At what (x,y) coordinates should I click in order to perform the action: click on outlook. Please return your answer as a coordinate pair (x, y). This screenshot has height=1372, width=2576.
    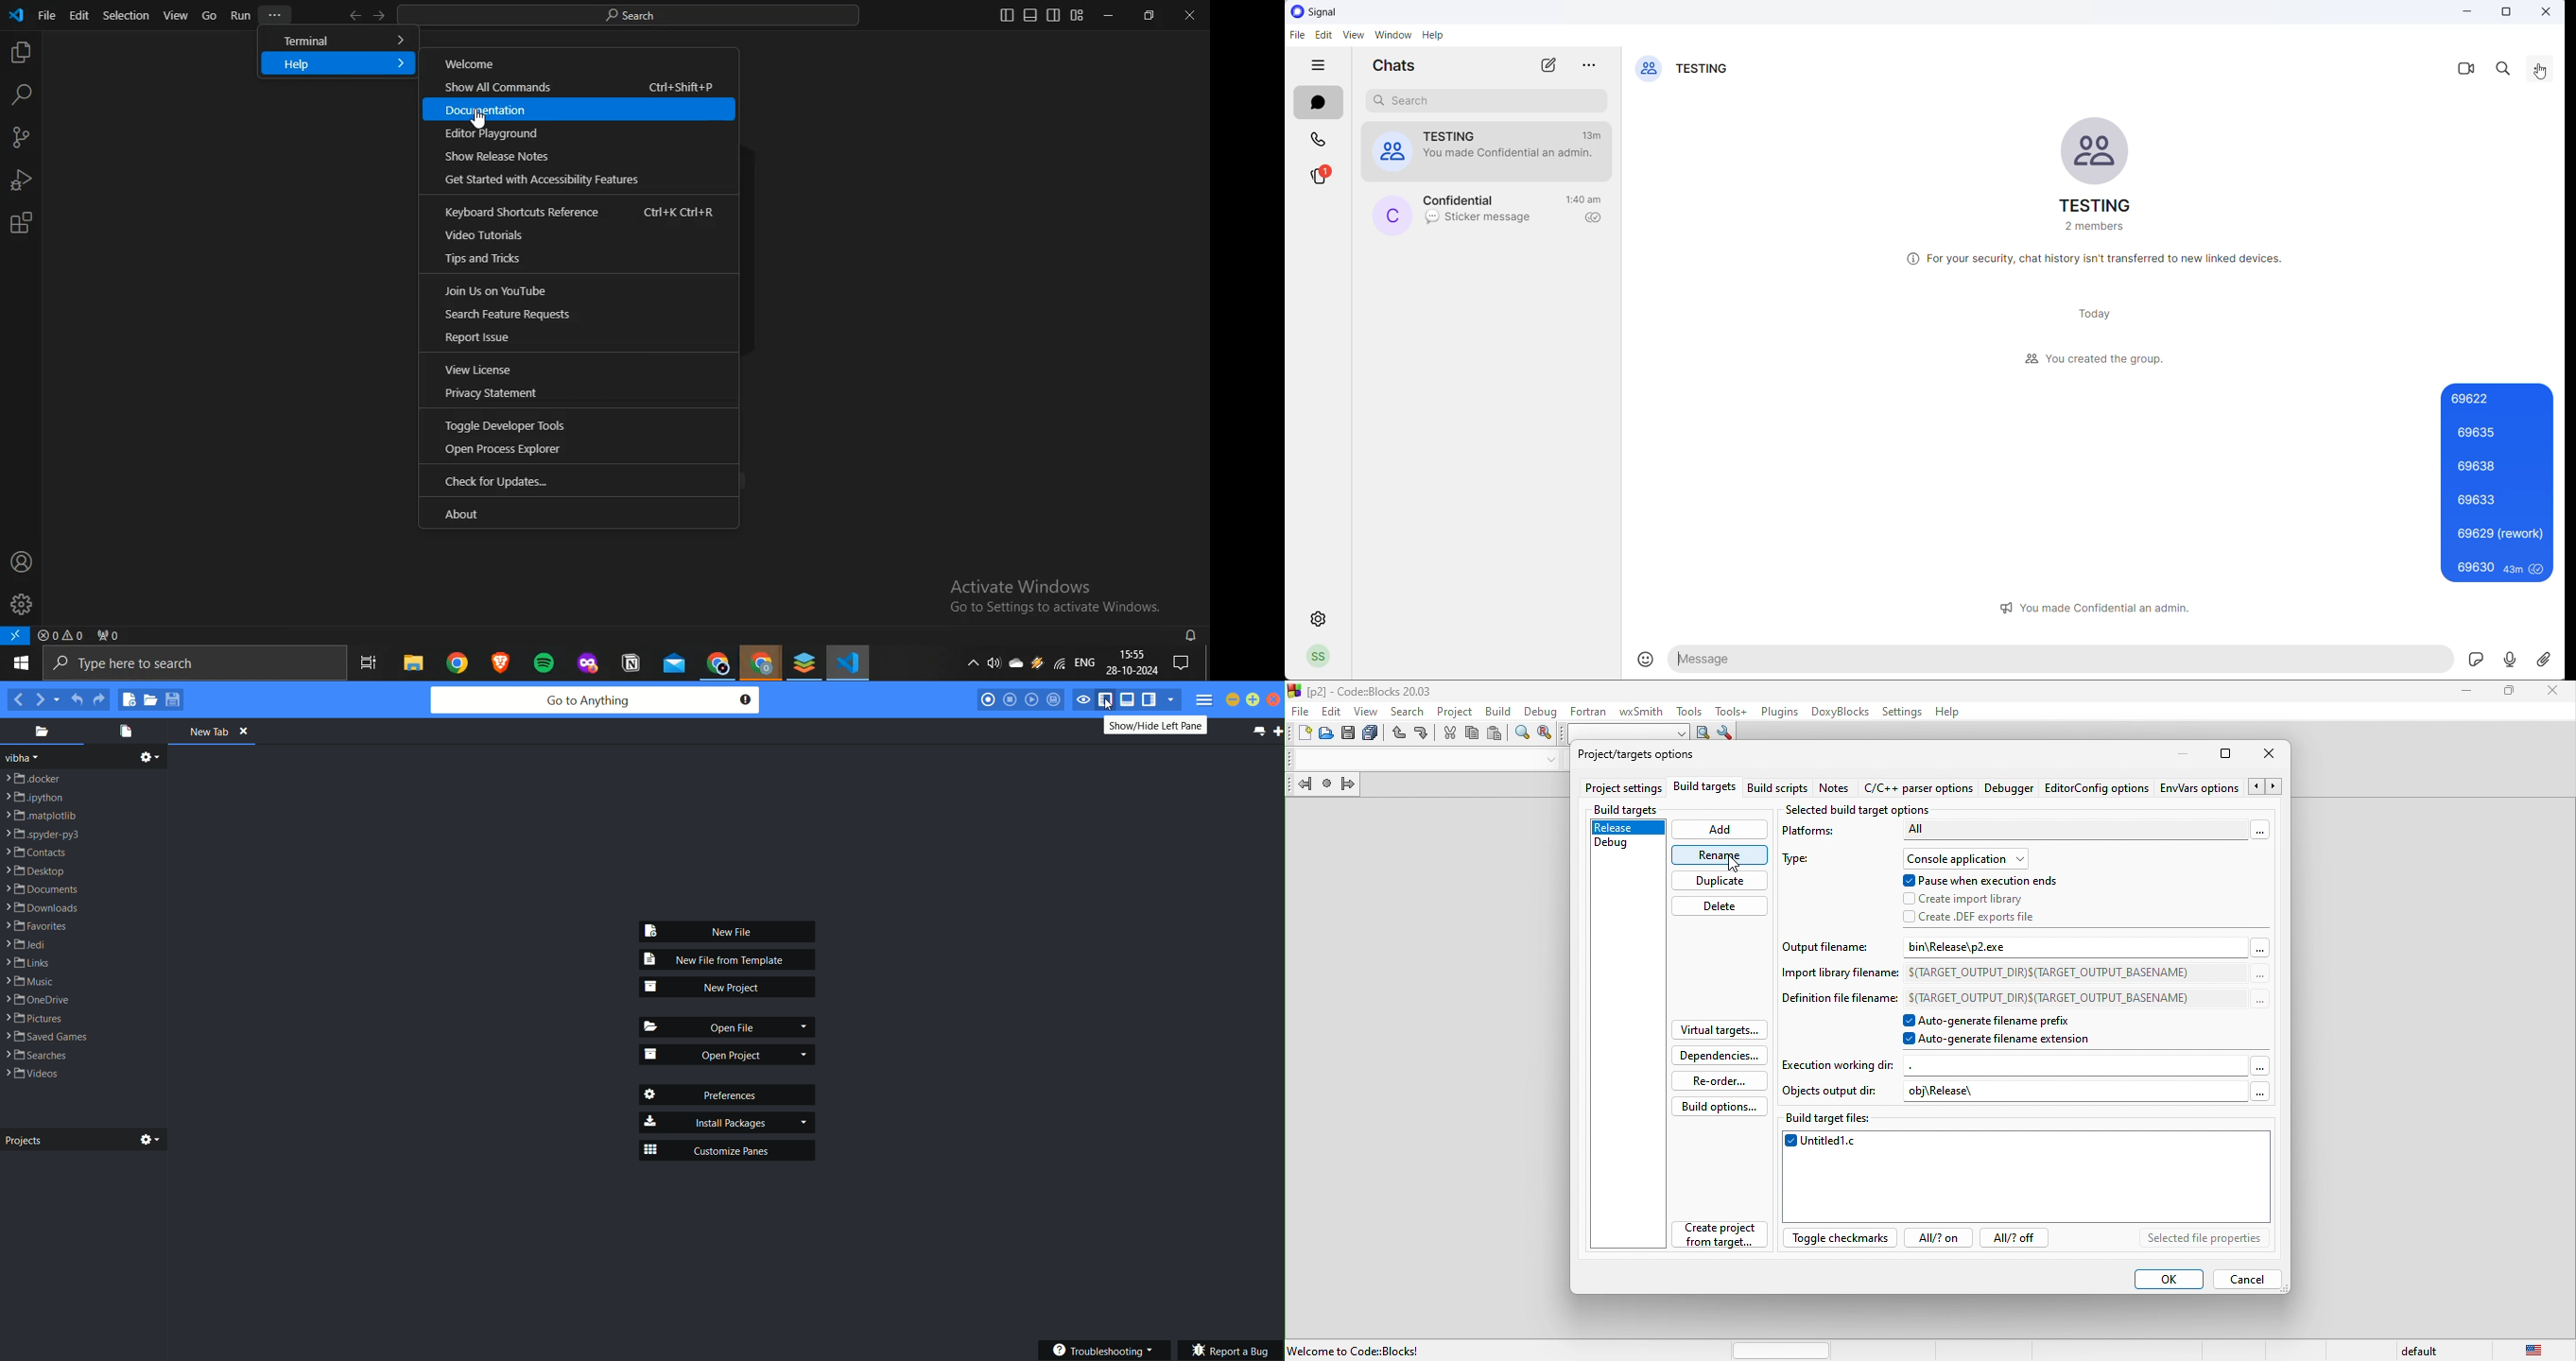
    Looking at the image, I should click on (671, 665).